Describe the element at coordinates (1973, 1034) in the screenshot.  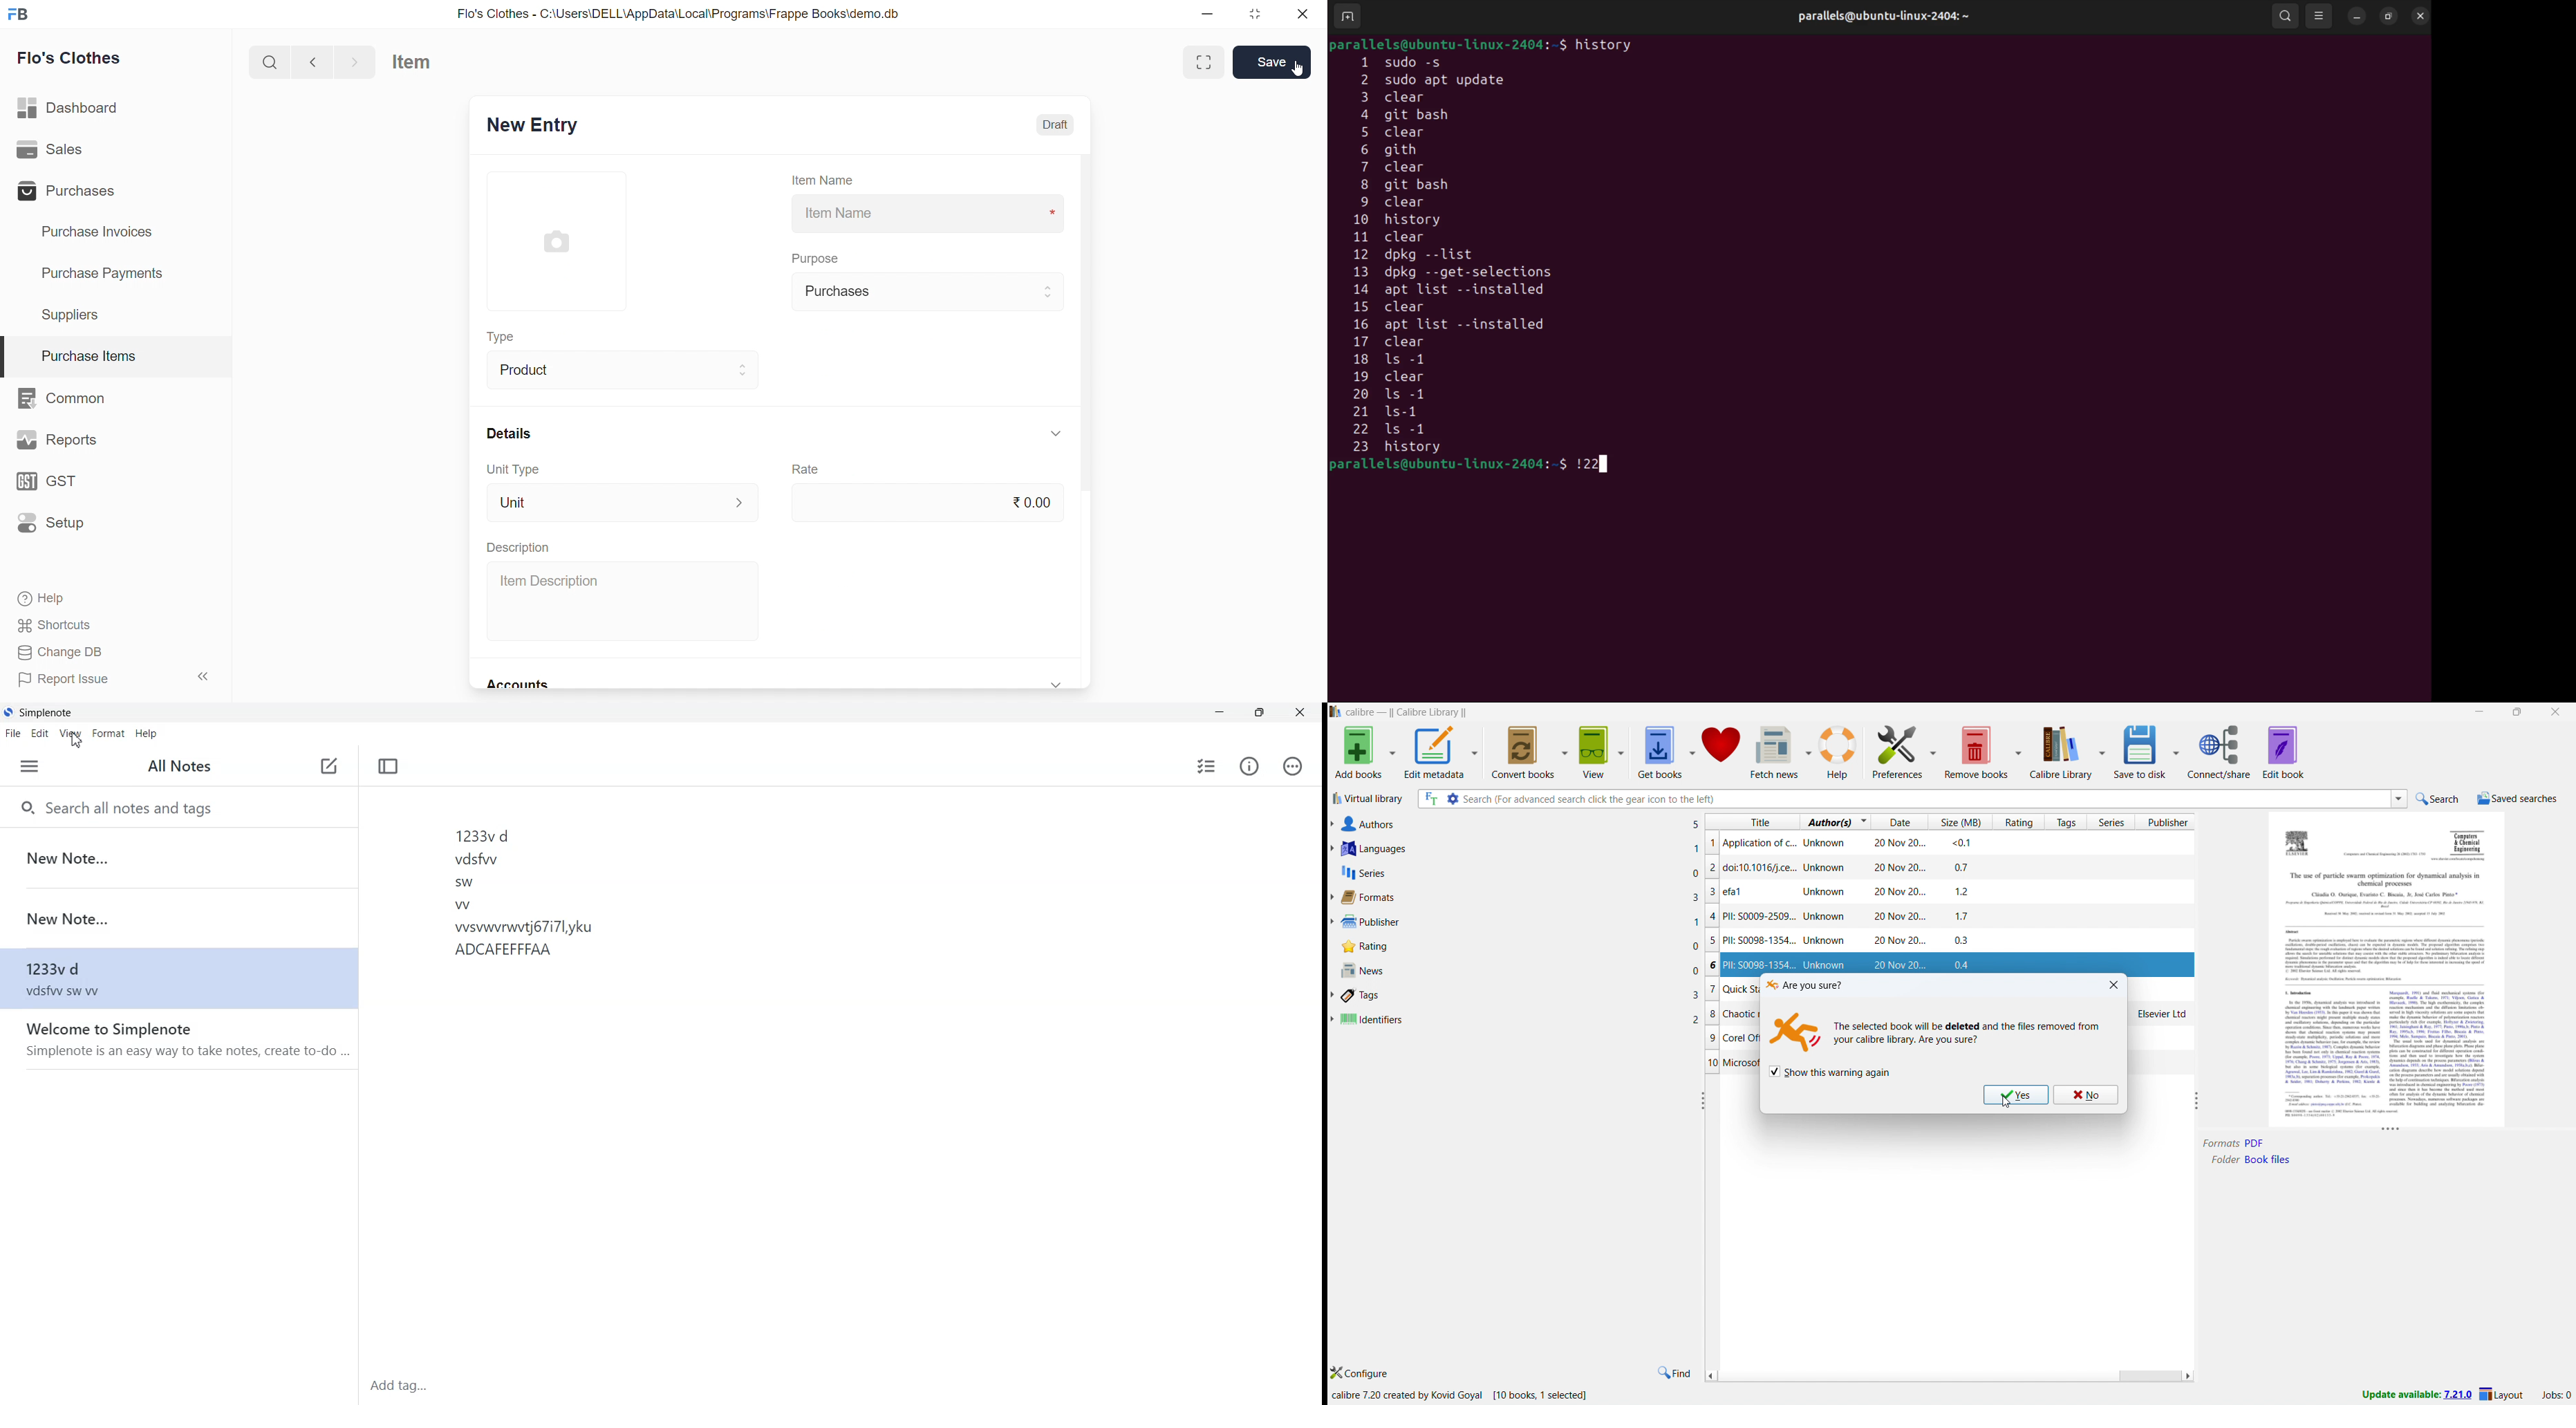
I see `The selected book will be deleted and the files removed from
your calibre library. Are you sure?` at that location.